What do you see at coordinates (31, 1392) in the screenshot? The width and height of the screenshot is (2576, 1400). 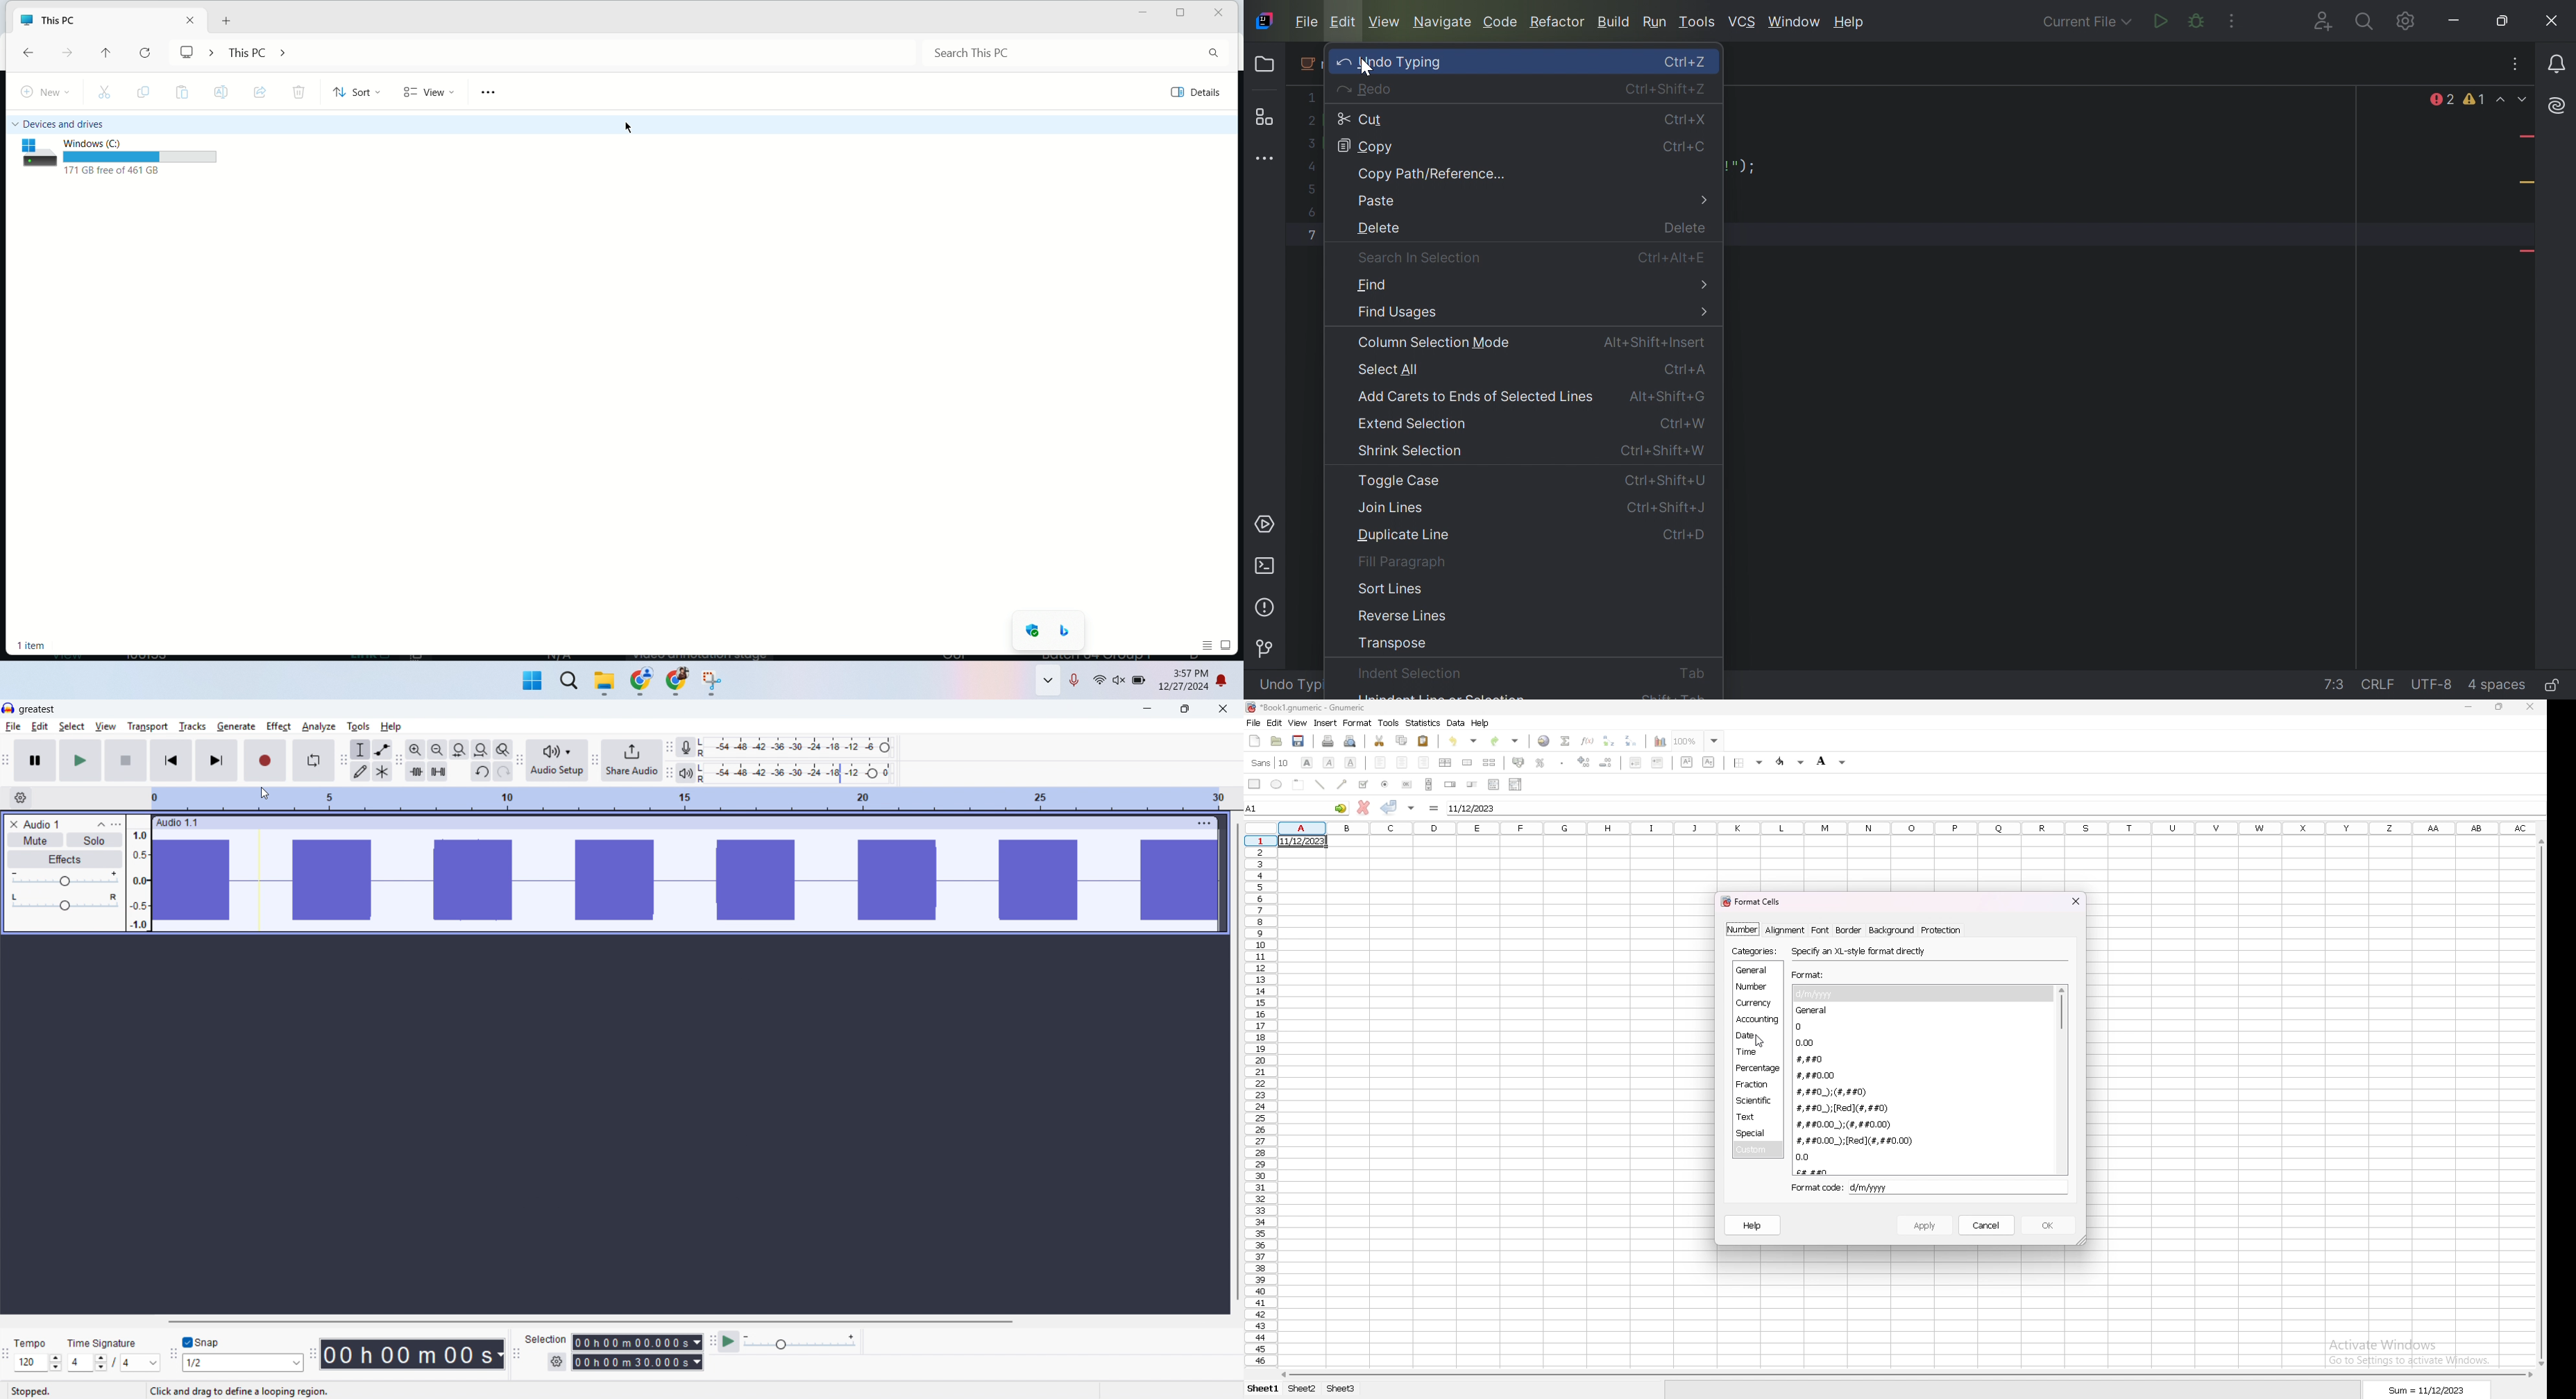 I see `stopped` at bounding box center [31, 1392].